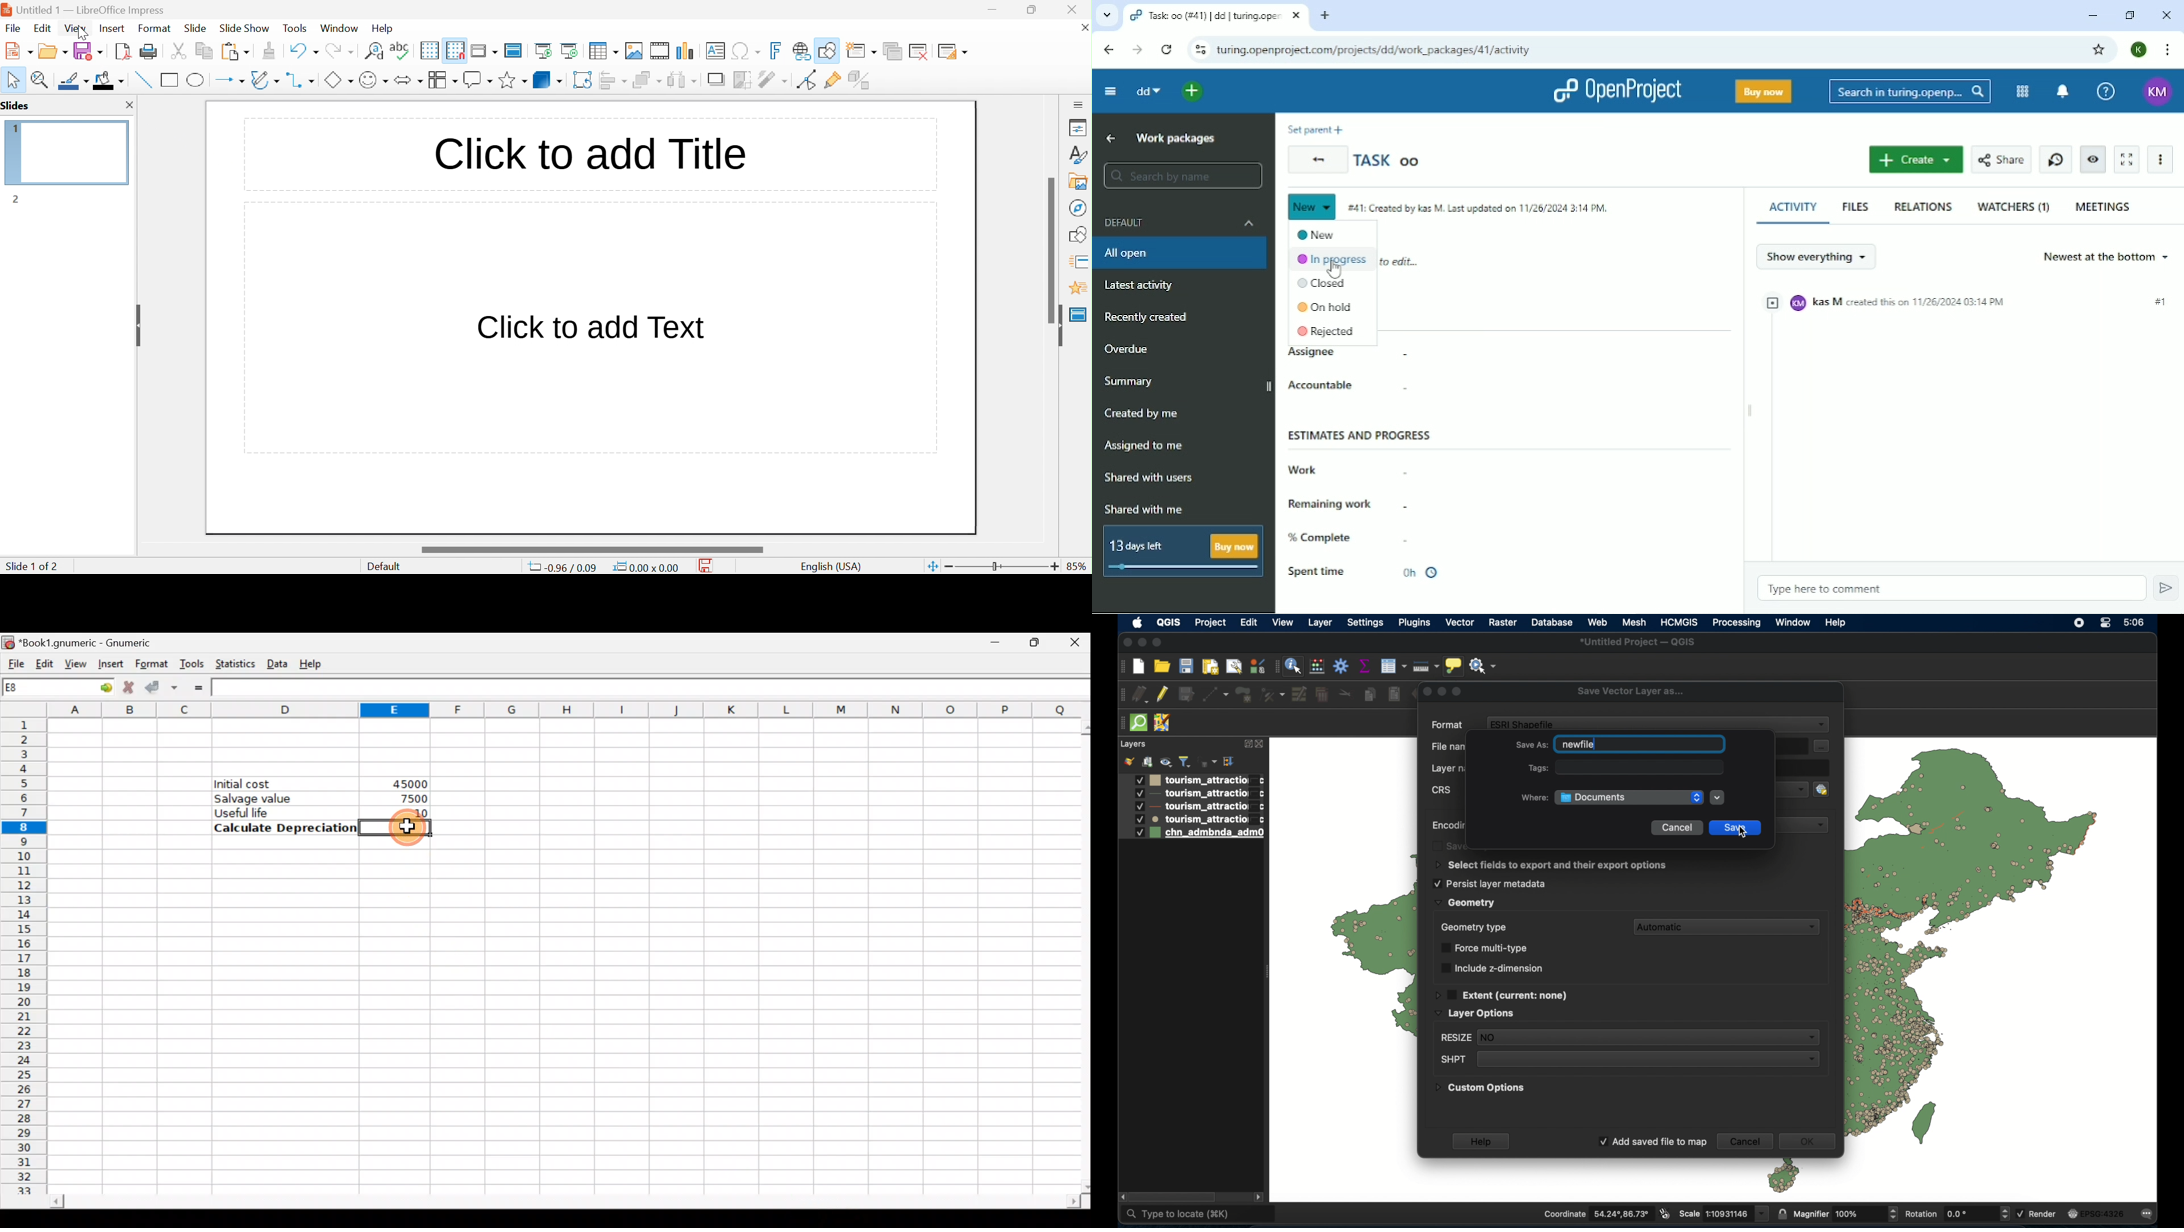  I want to click on restore down, so click(1032, 9).